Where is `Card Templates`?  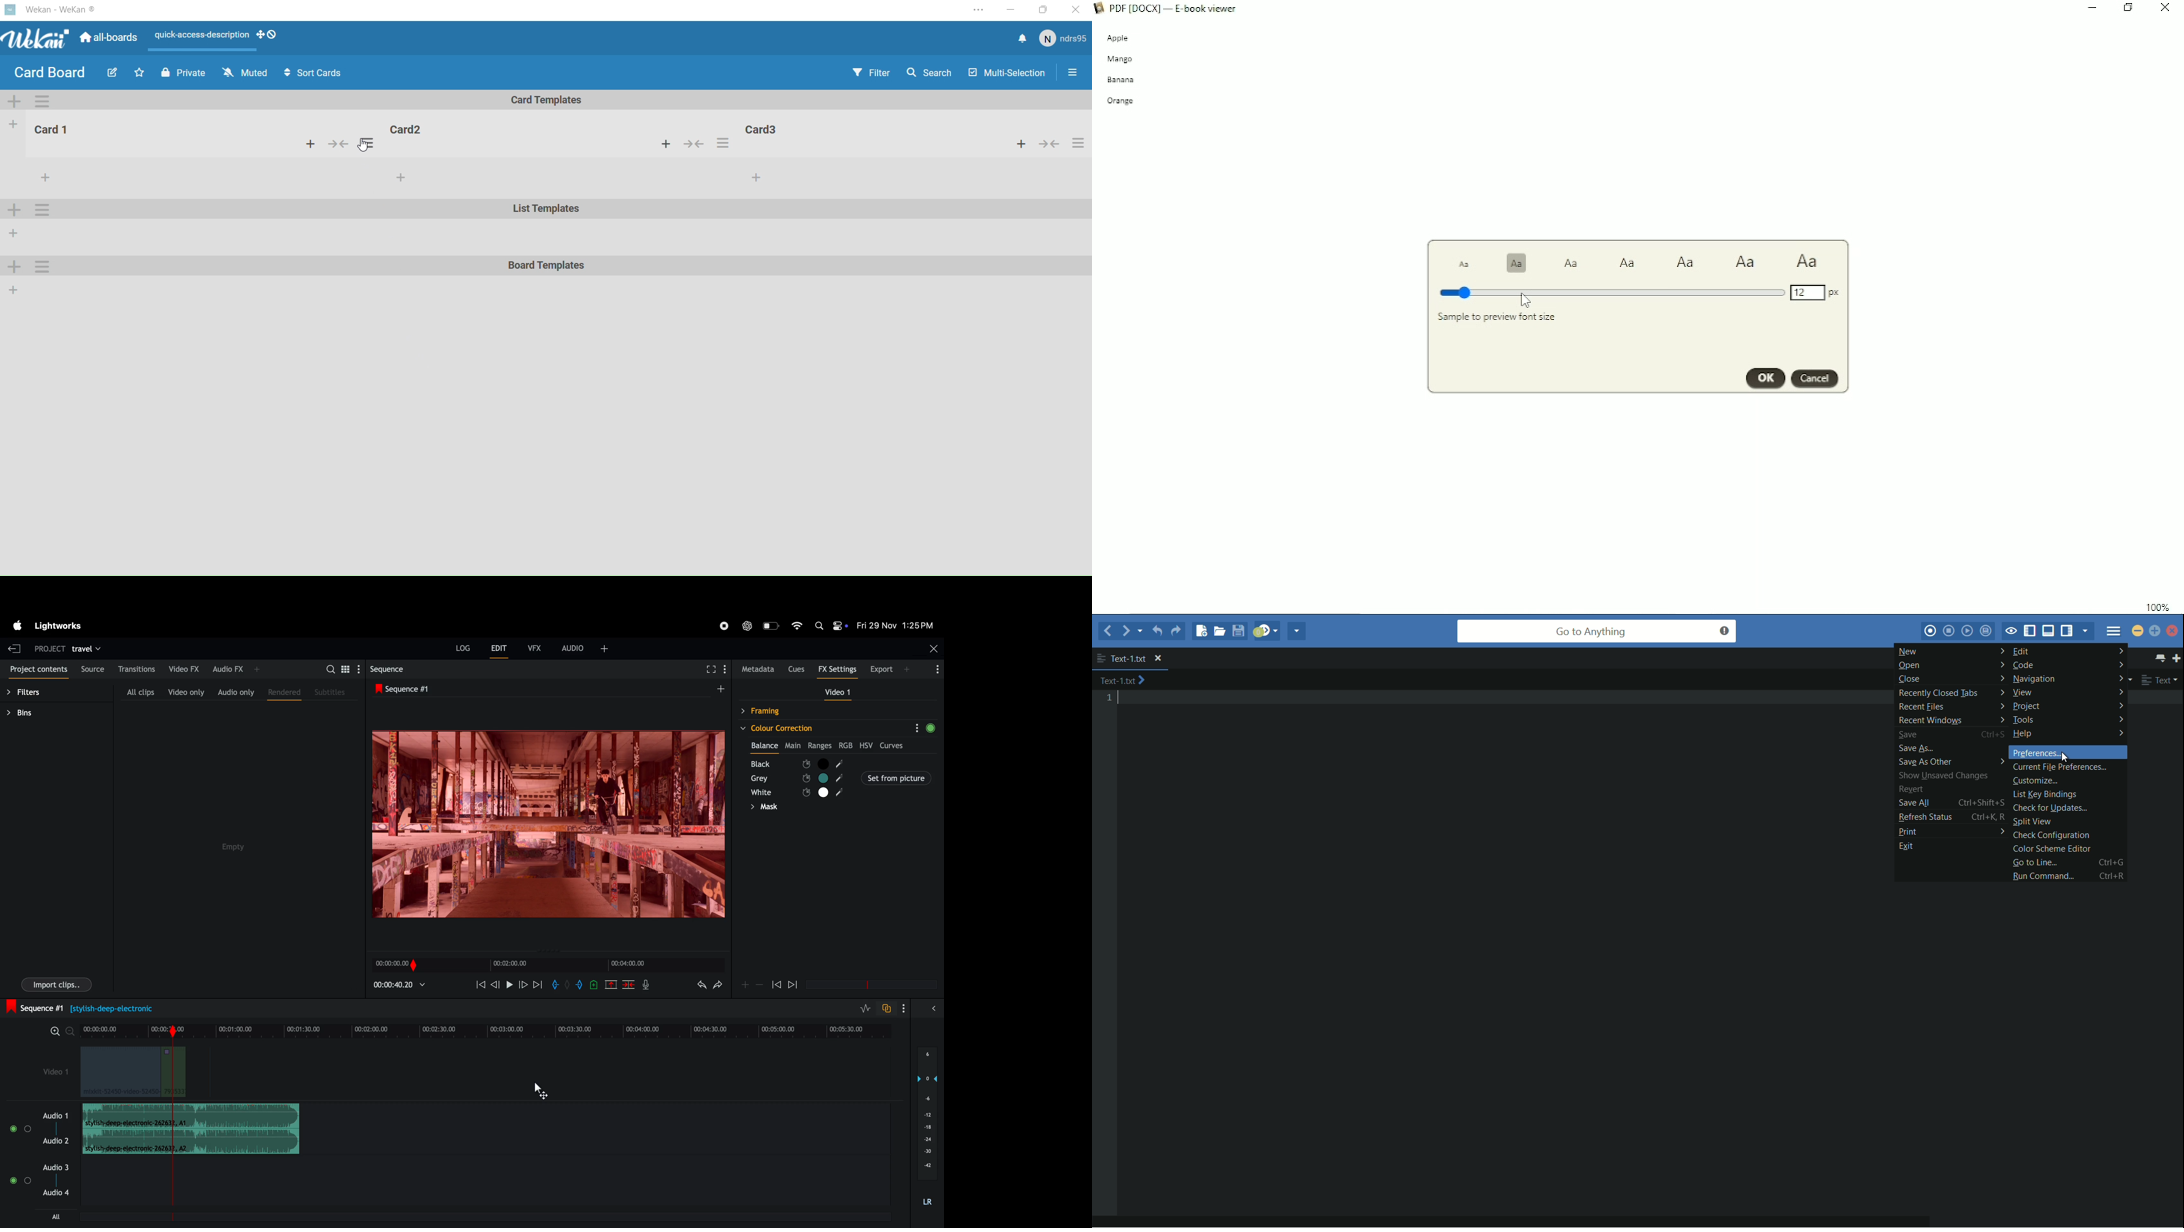
Card Templates is located at coordinates (548, 101).